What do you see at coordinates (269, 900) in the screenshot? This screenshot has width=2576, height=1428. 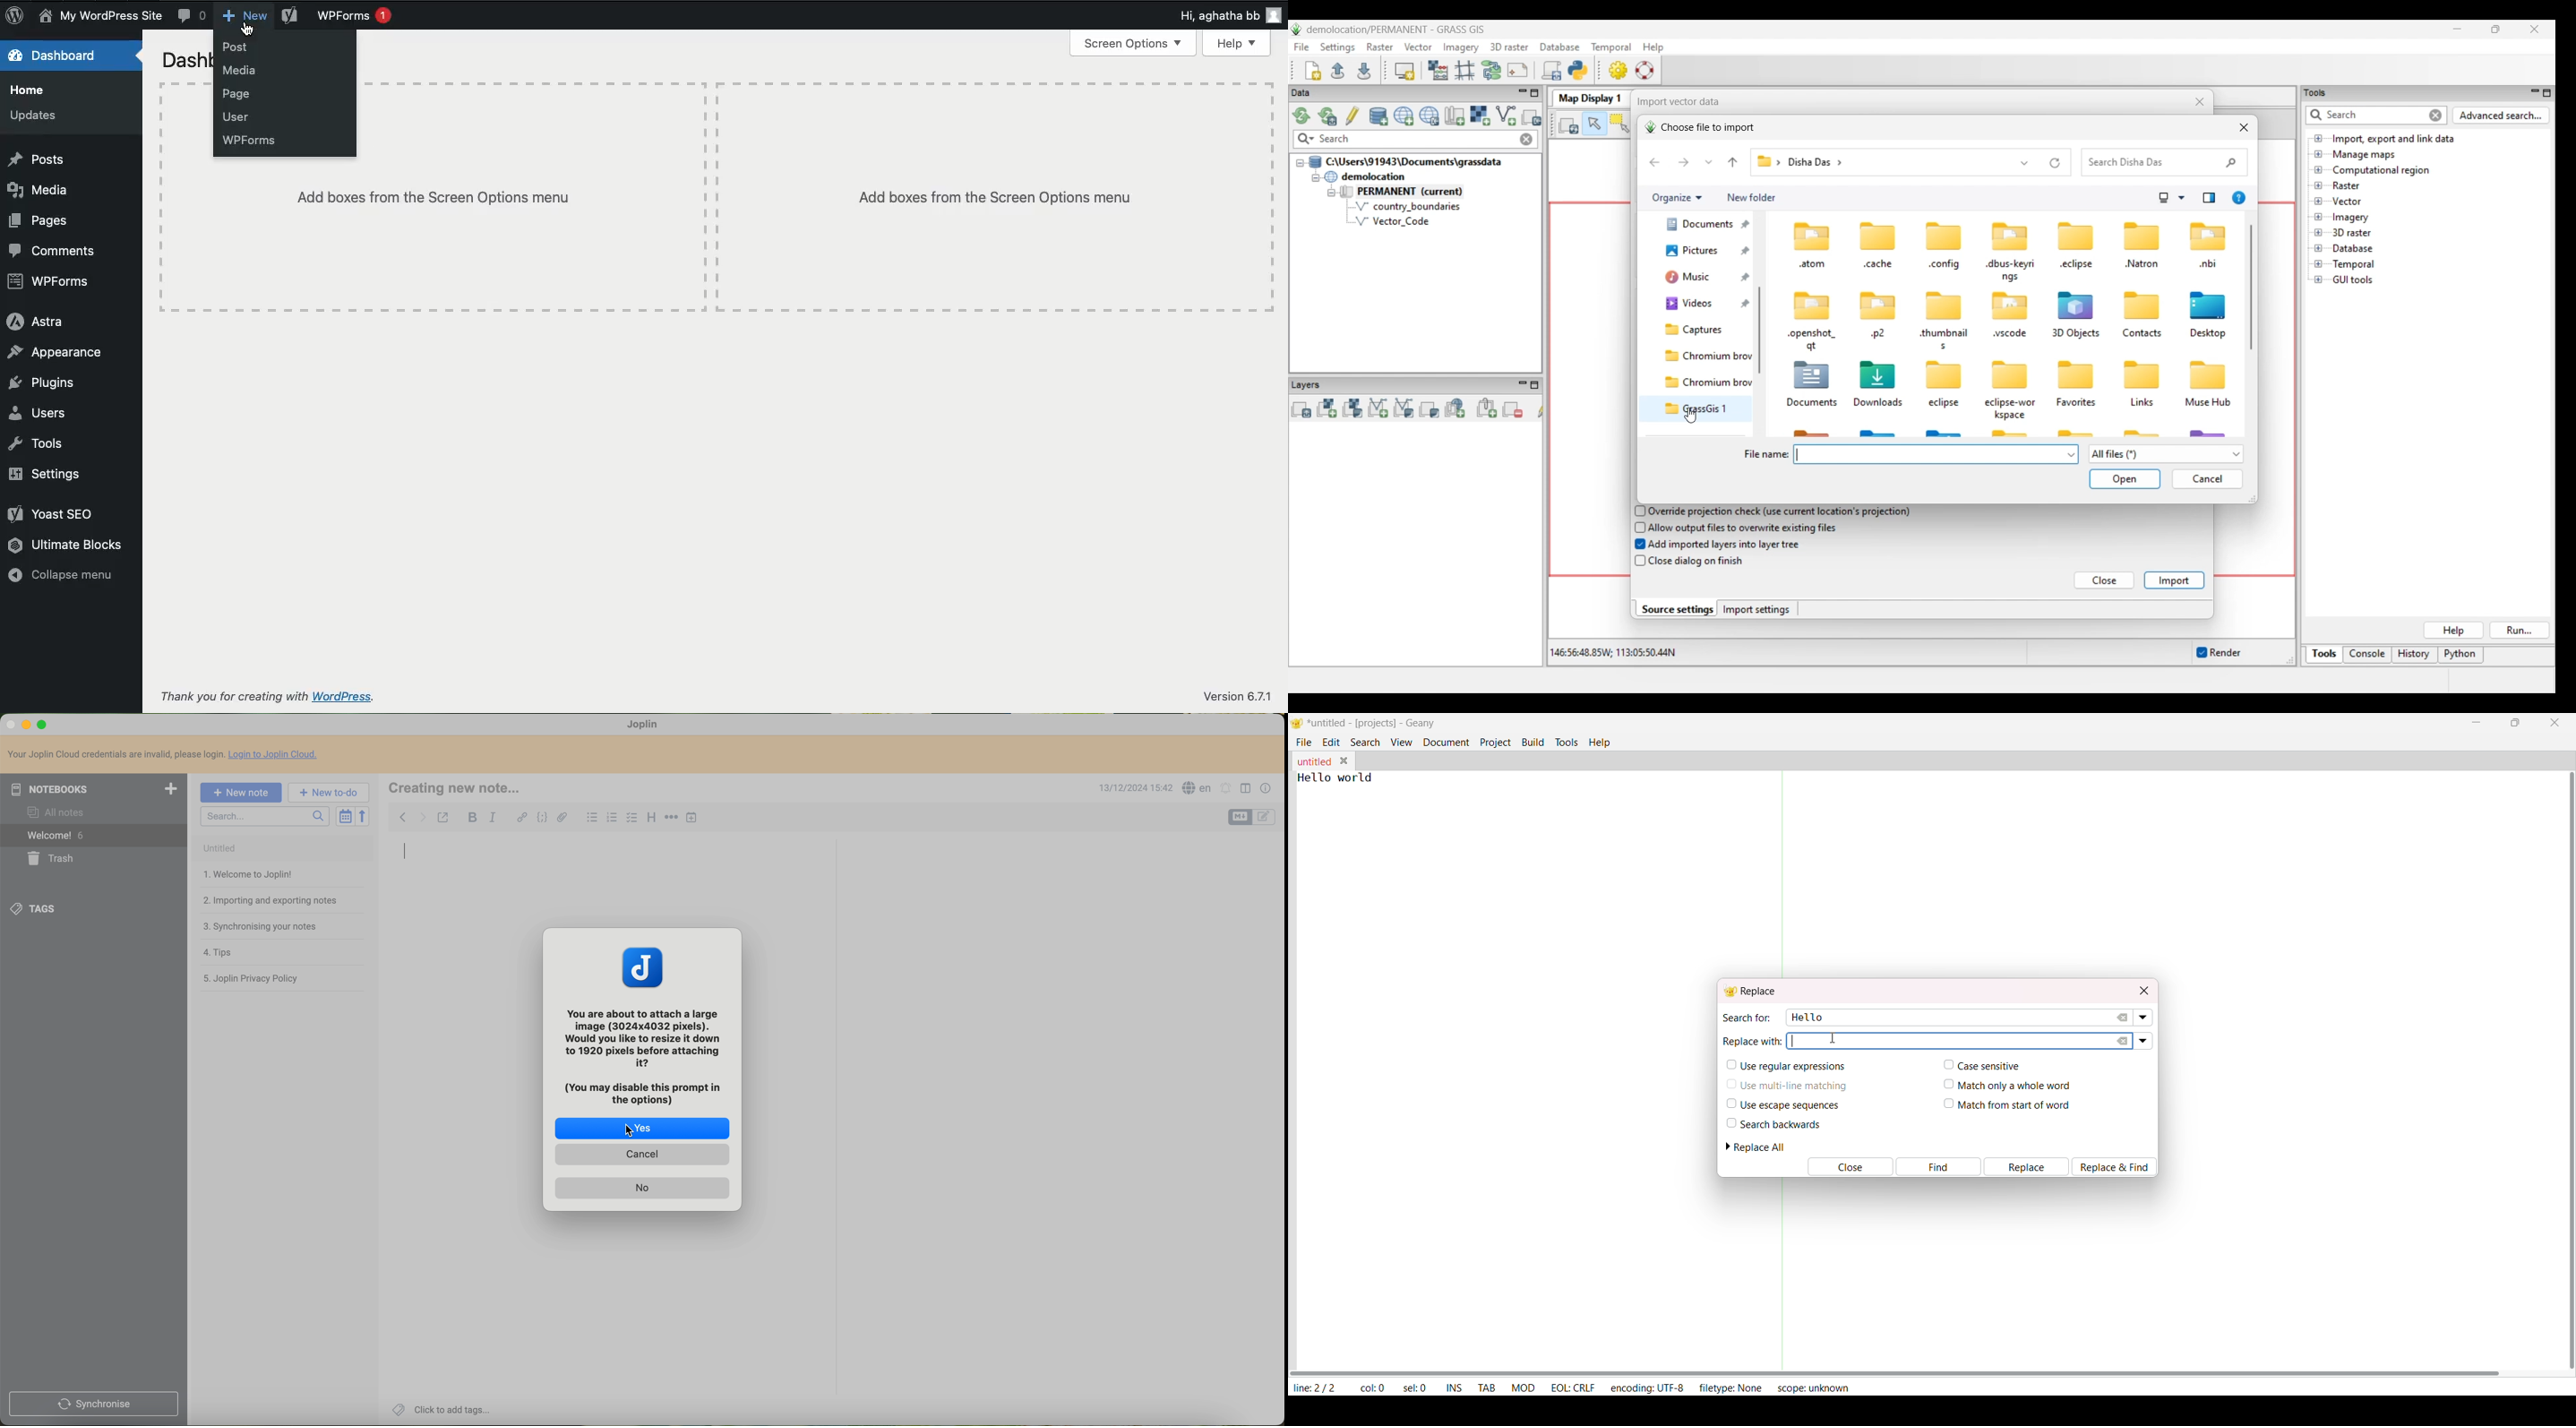 I see `importing and exporting notes` at bounding box center [269, 900].